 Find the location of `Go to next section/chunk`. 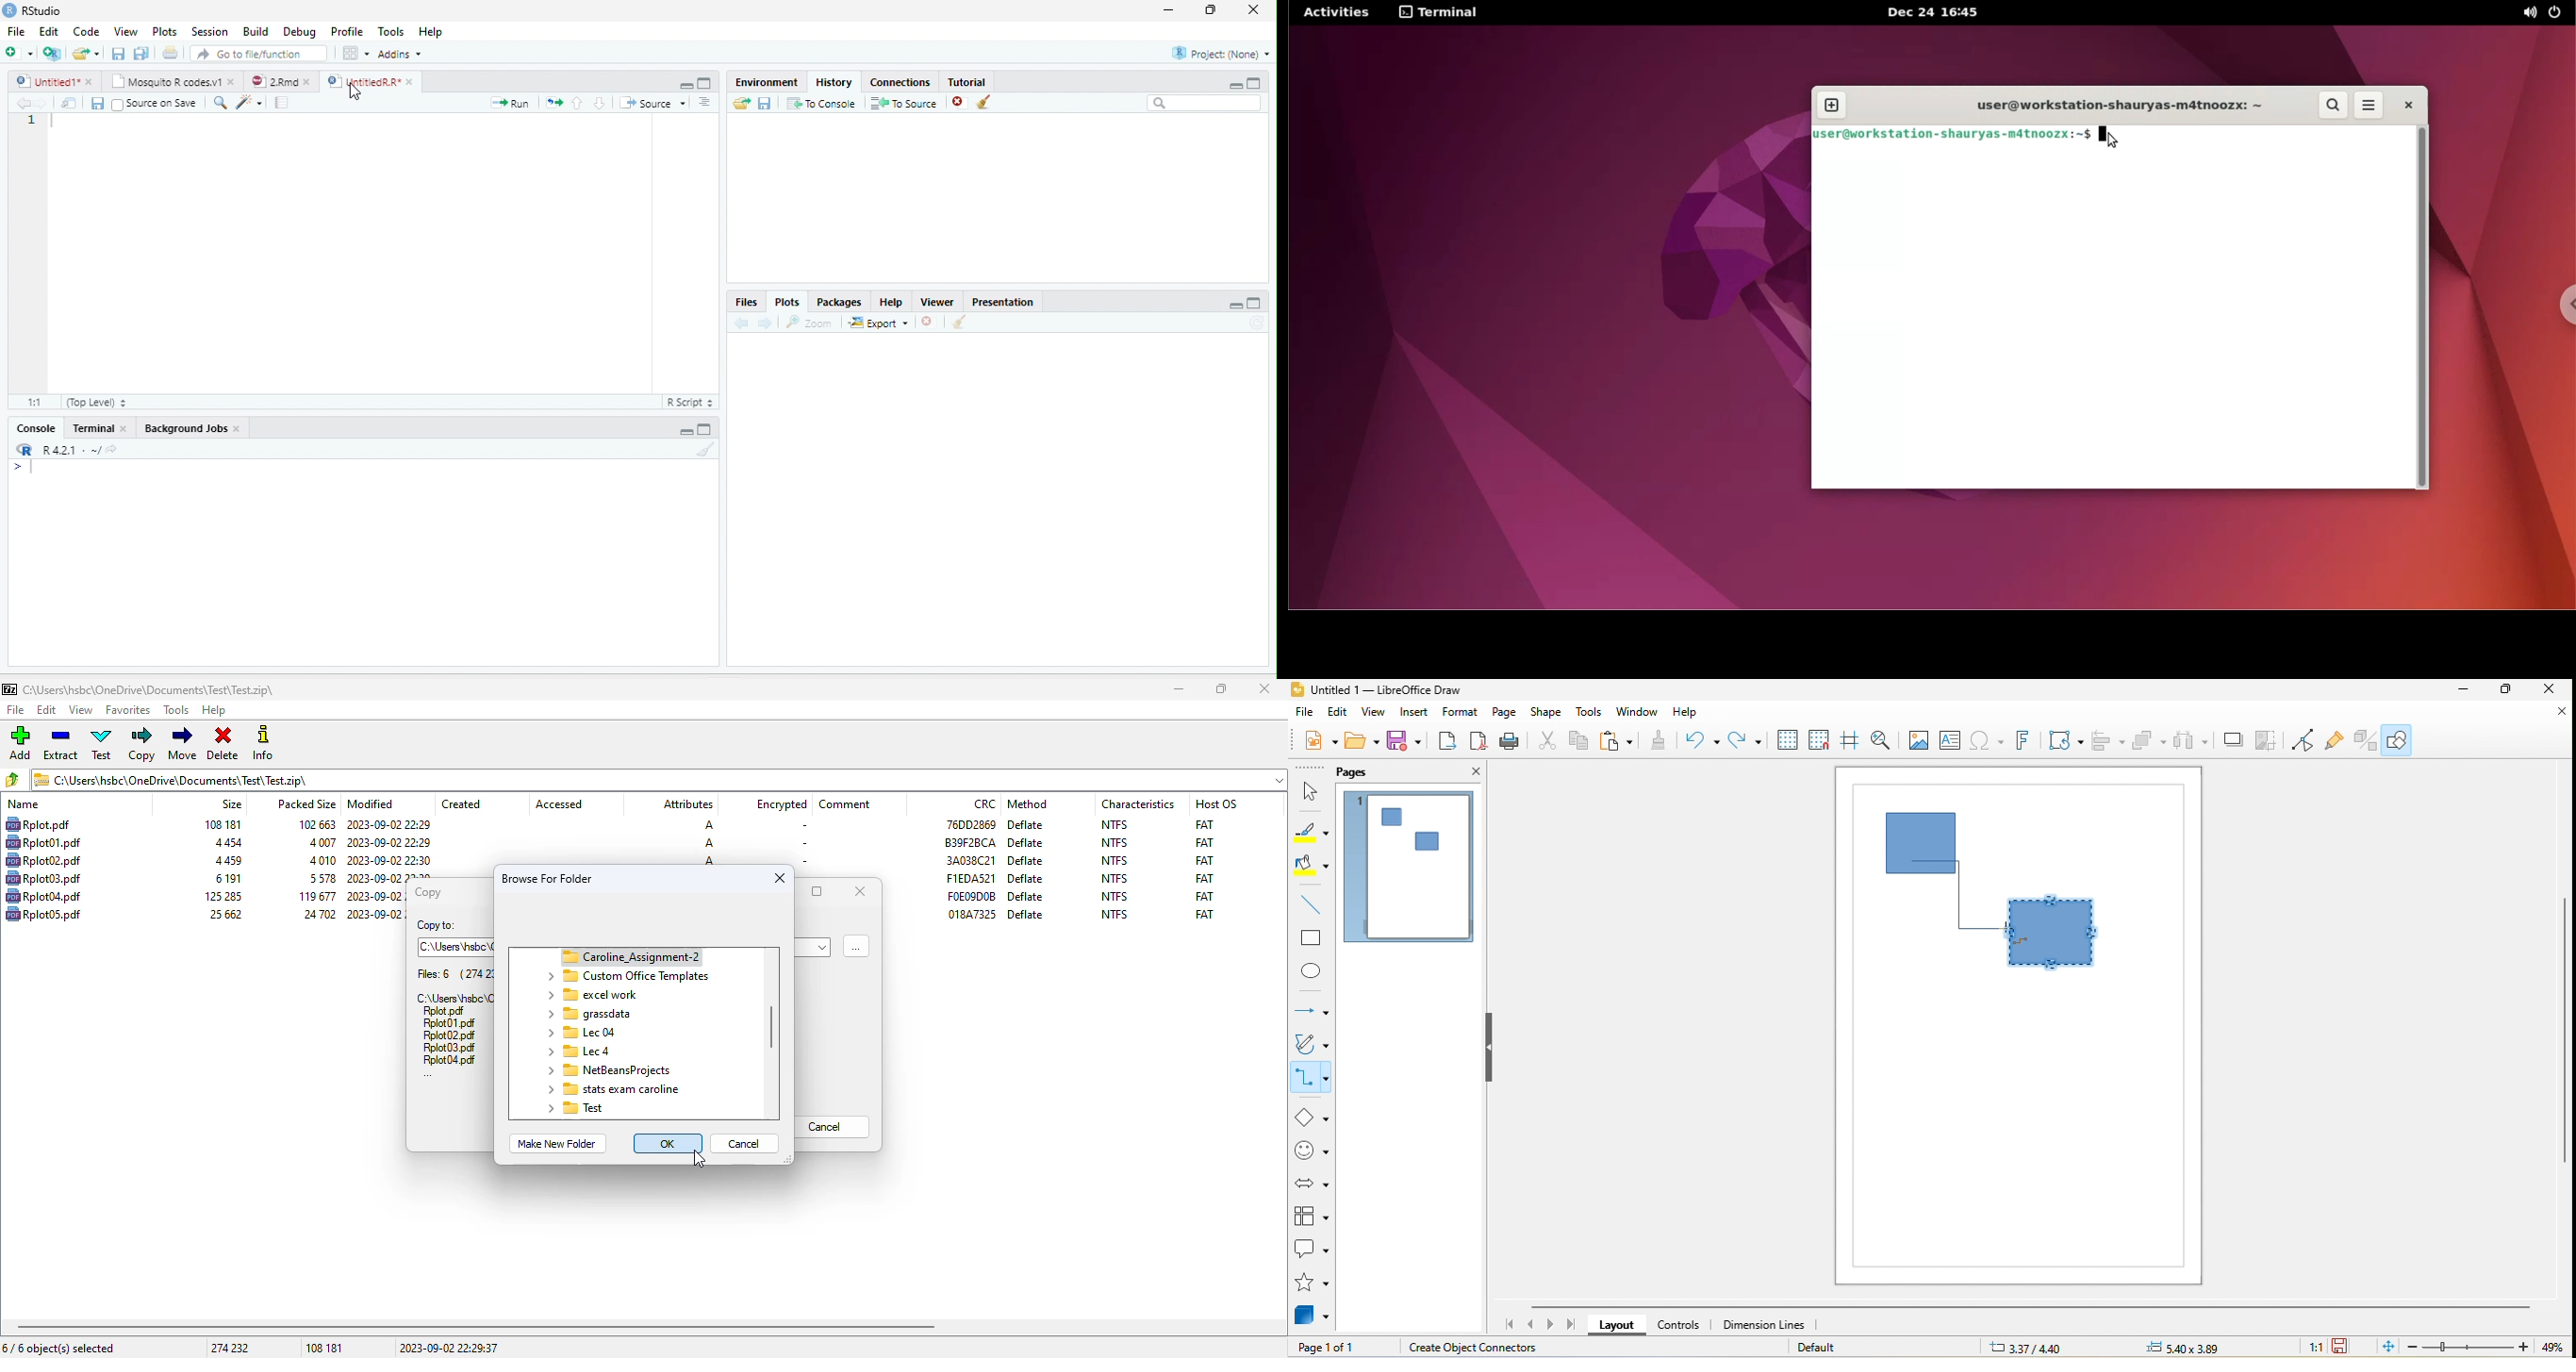

Go to next section/chunk is located at coordinates (599, 103).